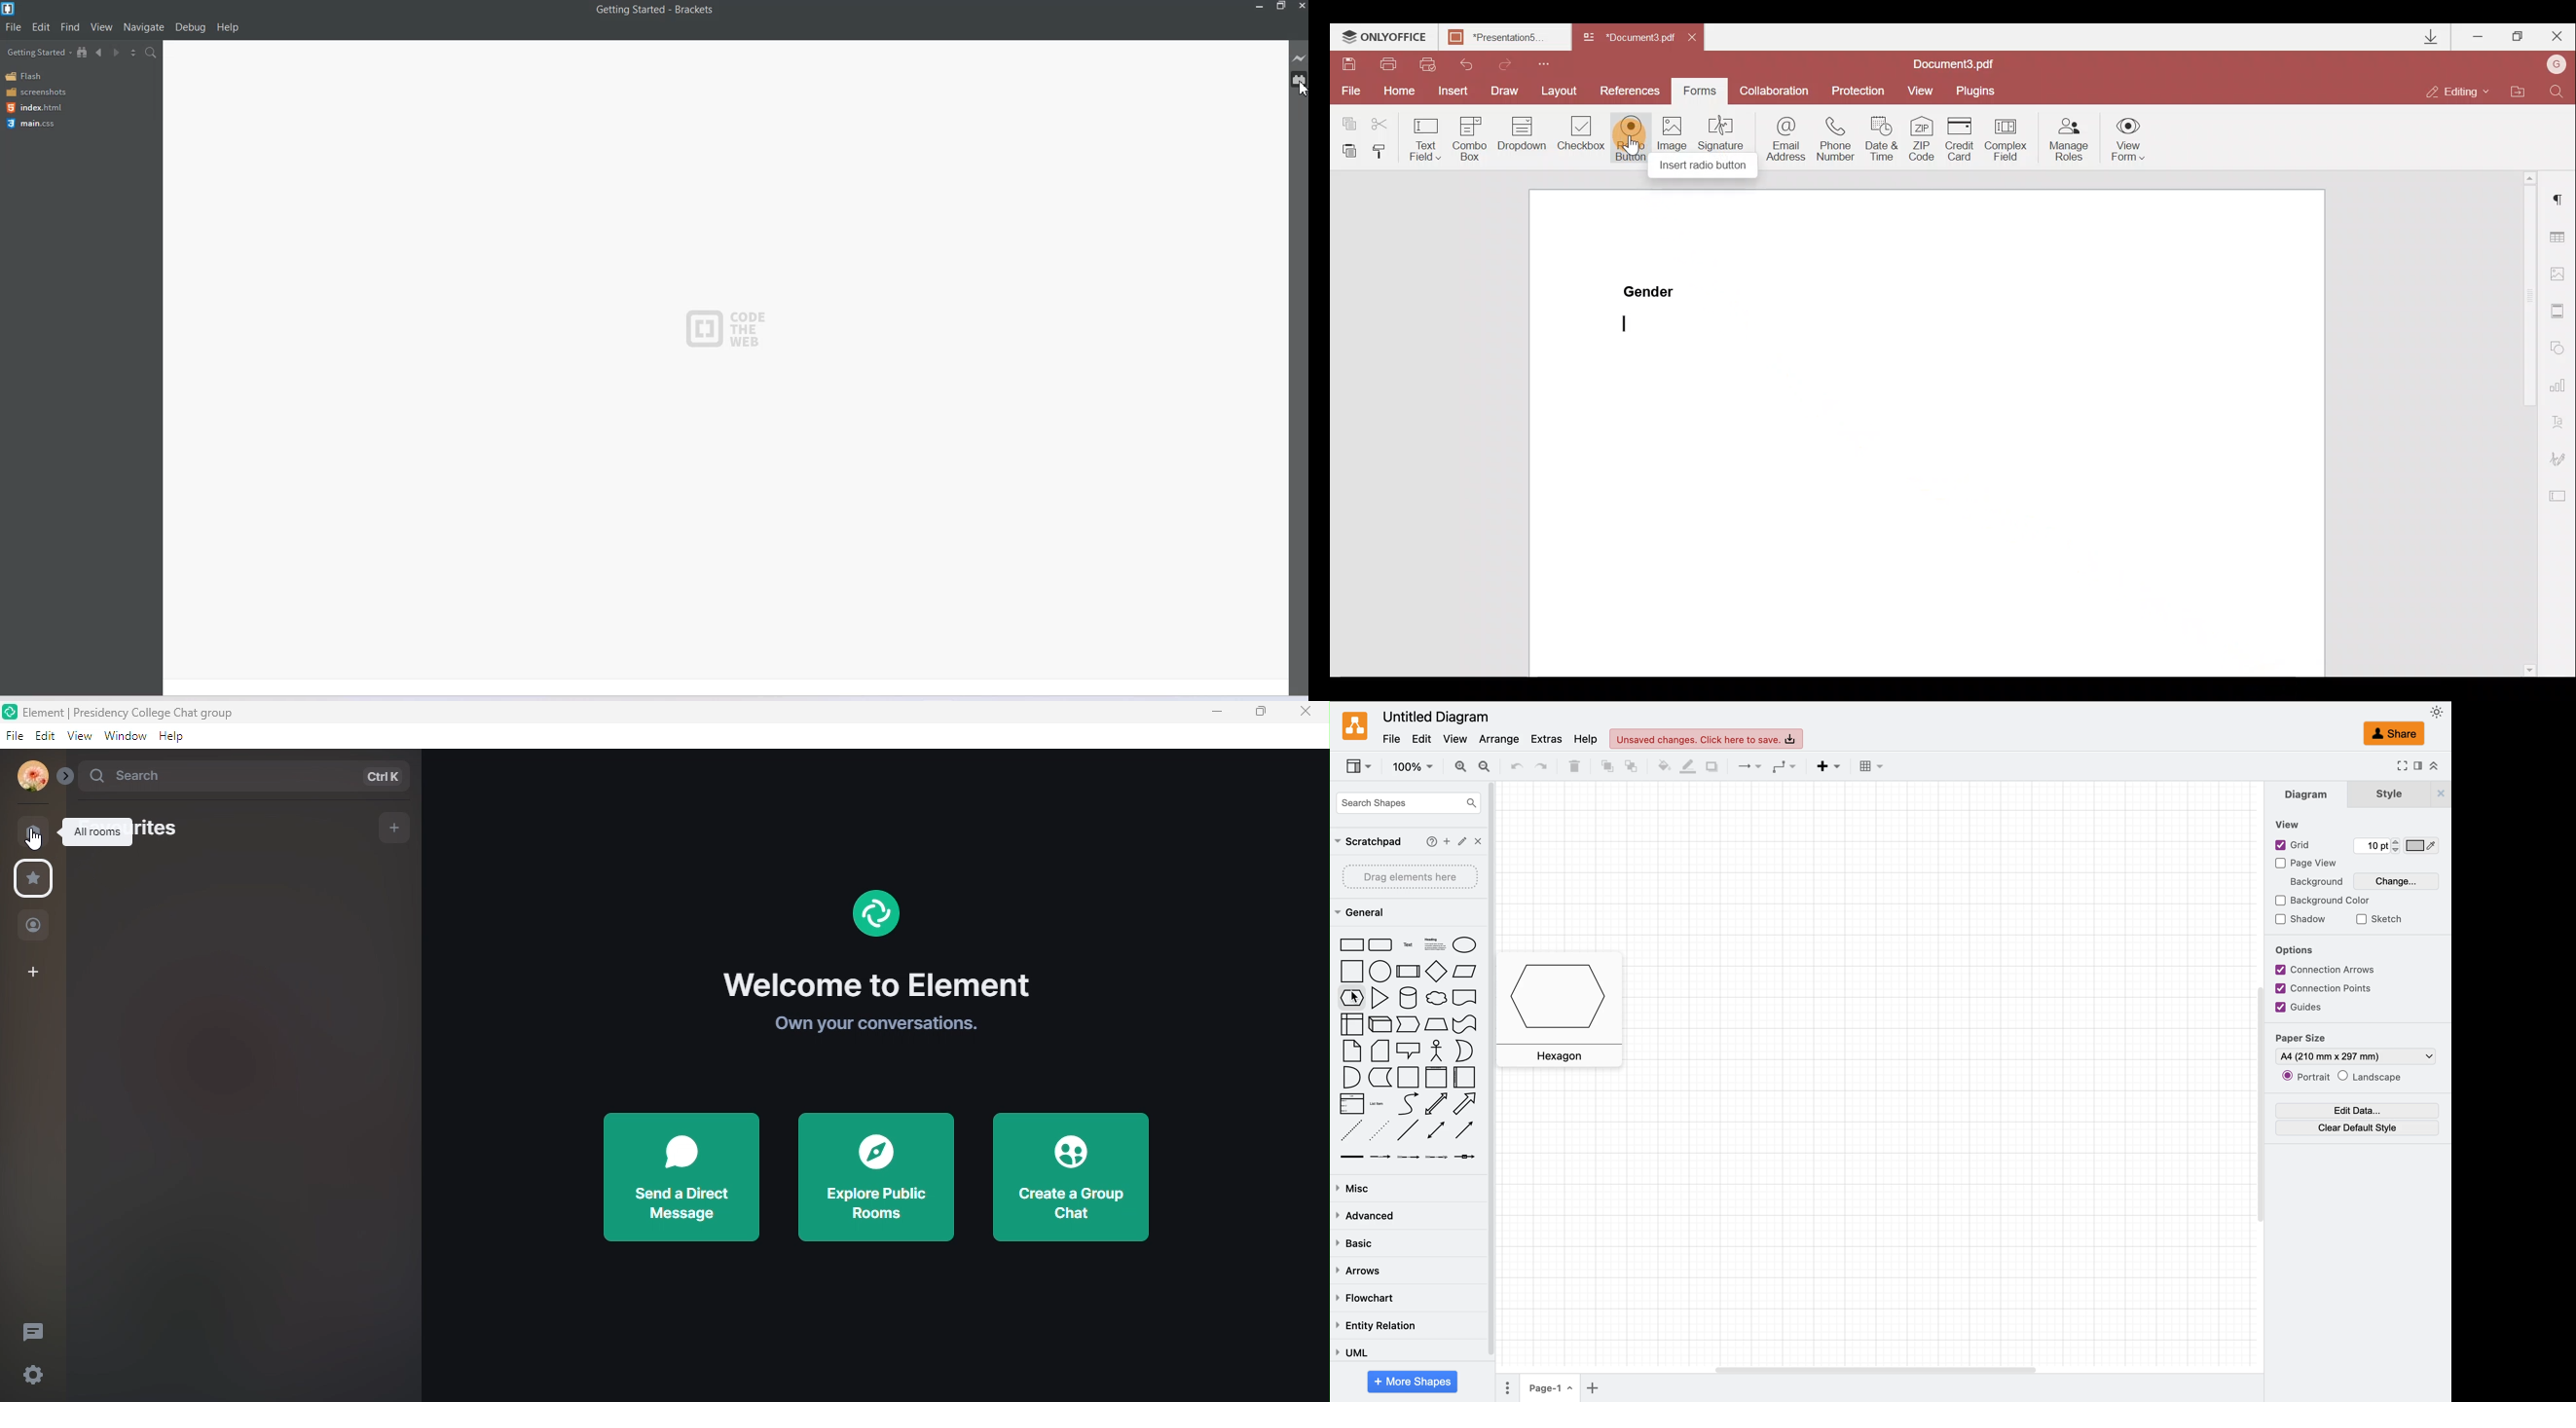 The width and height of the screenshot is (2576, 1428). Describe the element at coordinates (655, 10) in the screenshot. I see `Getting Started-Brackets` at that location.